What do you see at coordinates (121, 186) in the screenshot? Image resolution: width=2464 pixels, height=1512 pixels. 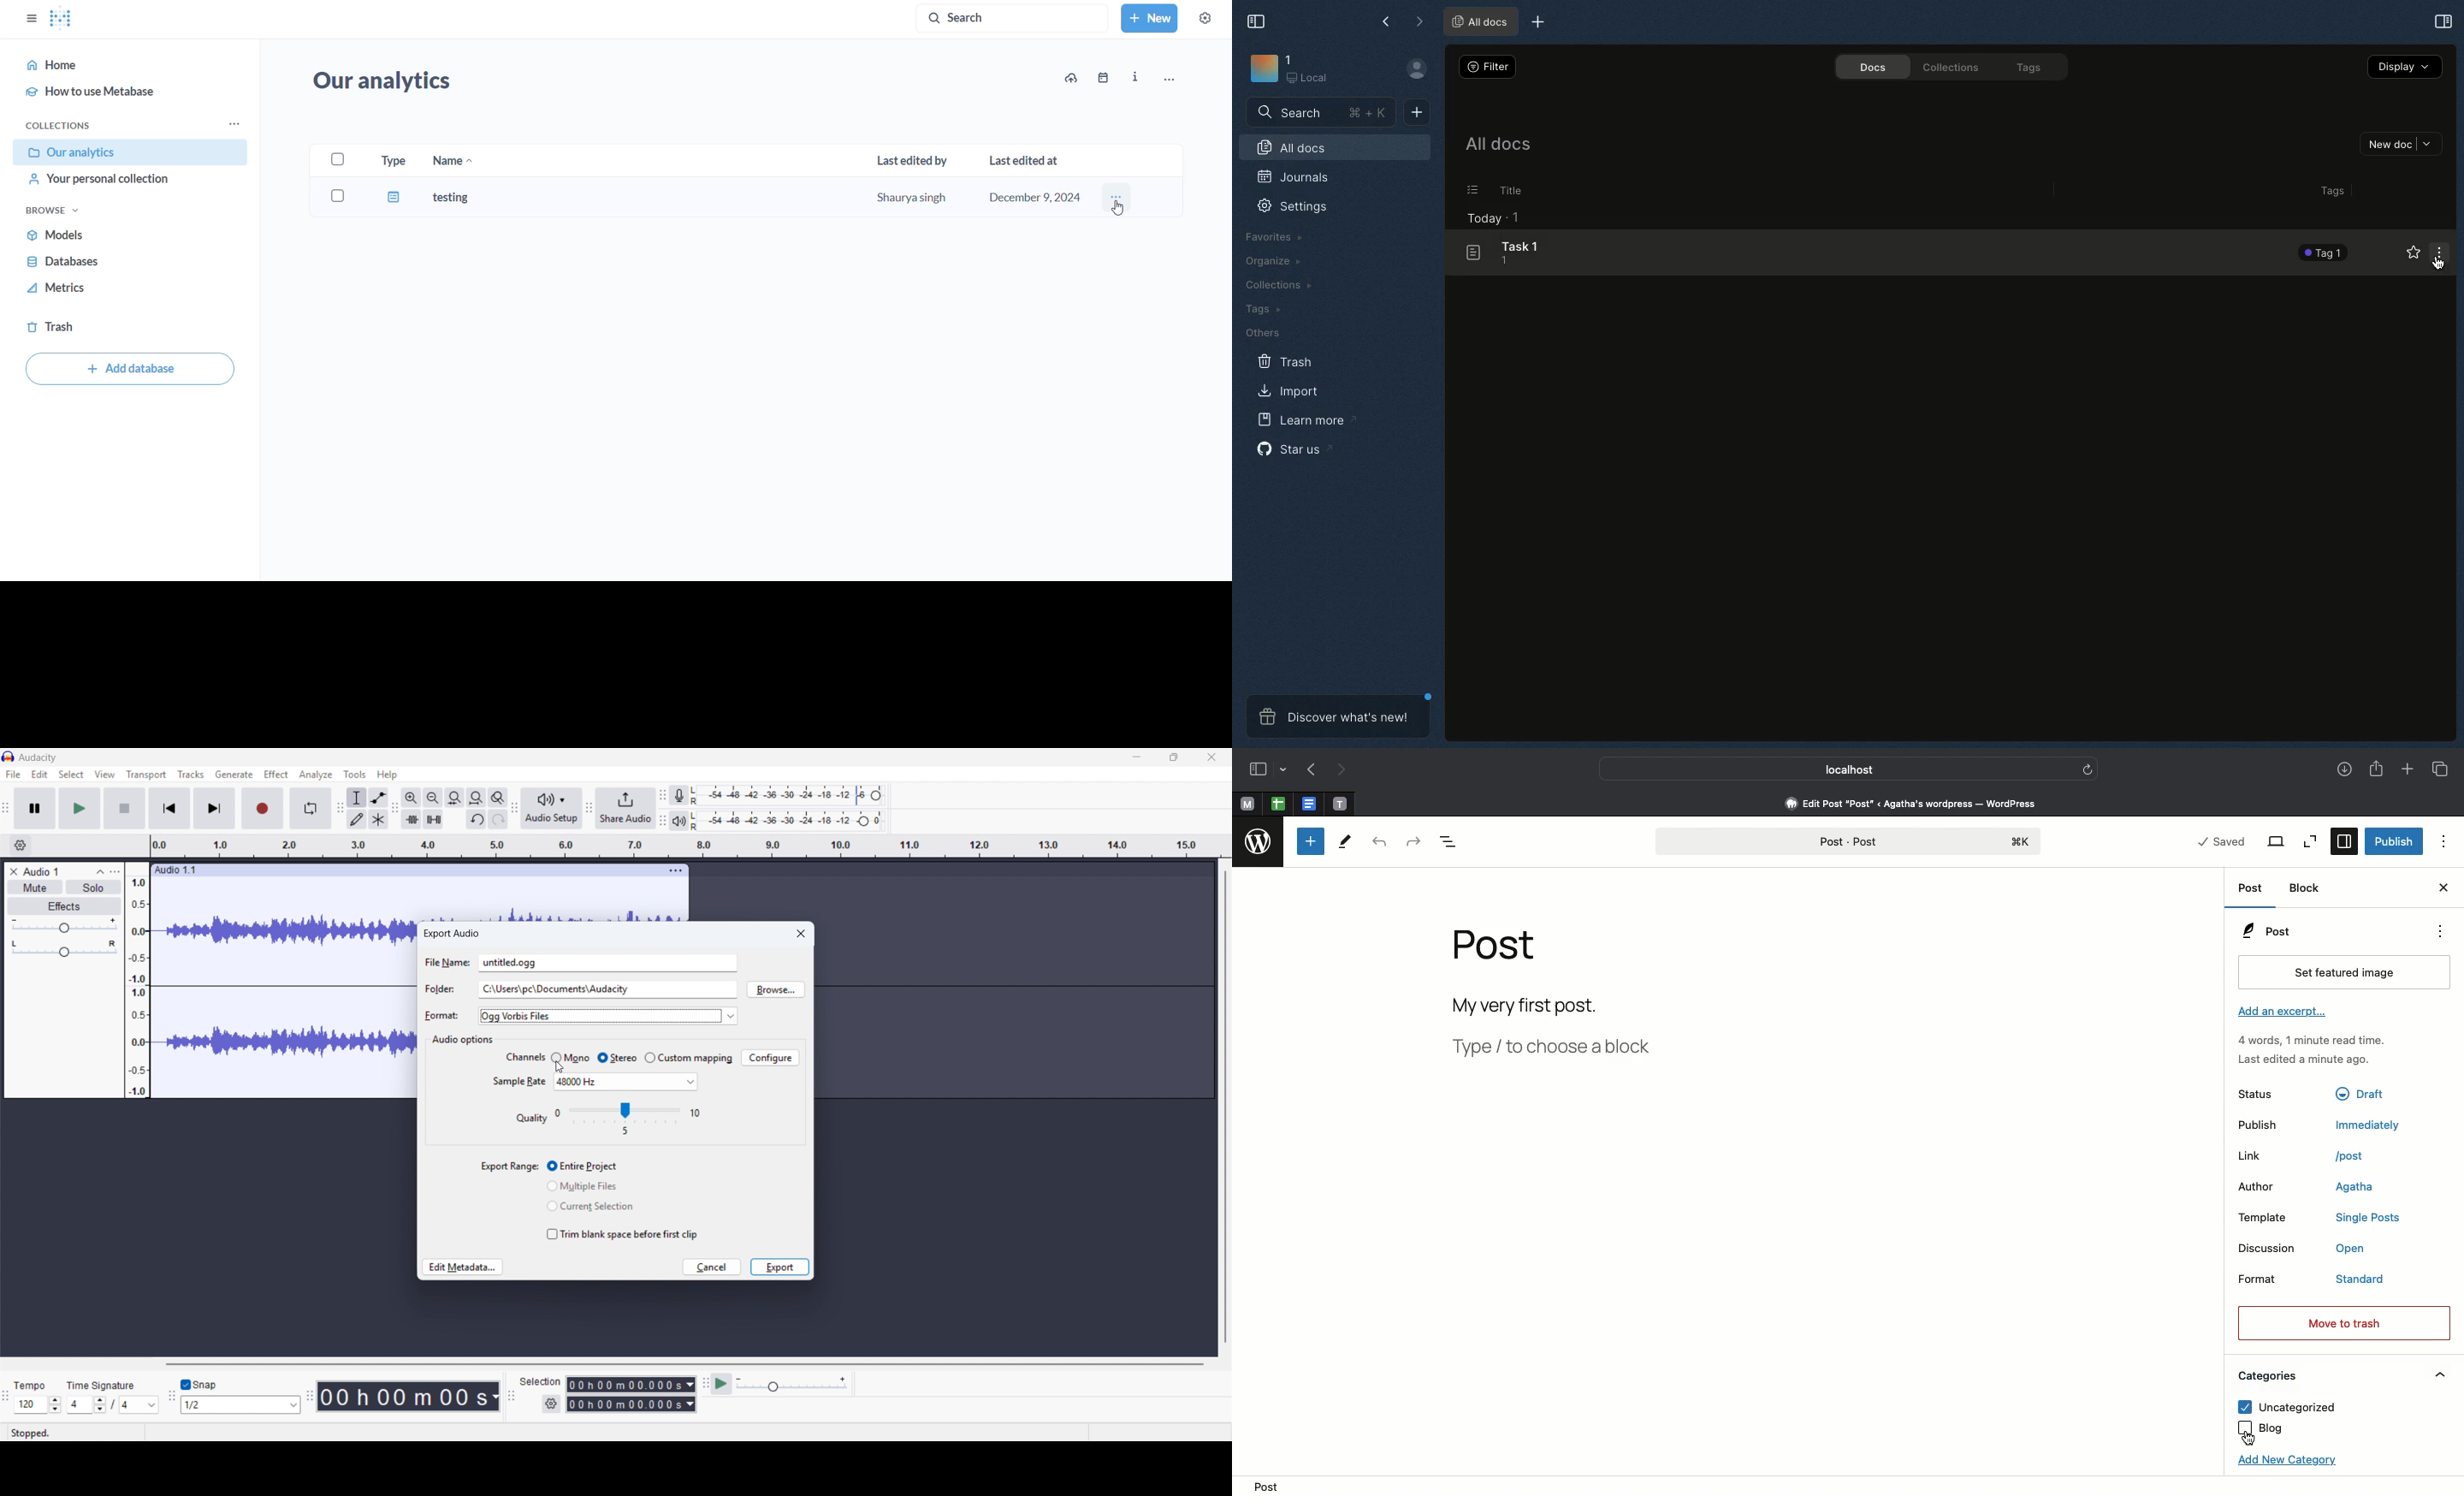 I see `your personal collection` at bounding box center [121, 186].